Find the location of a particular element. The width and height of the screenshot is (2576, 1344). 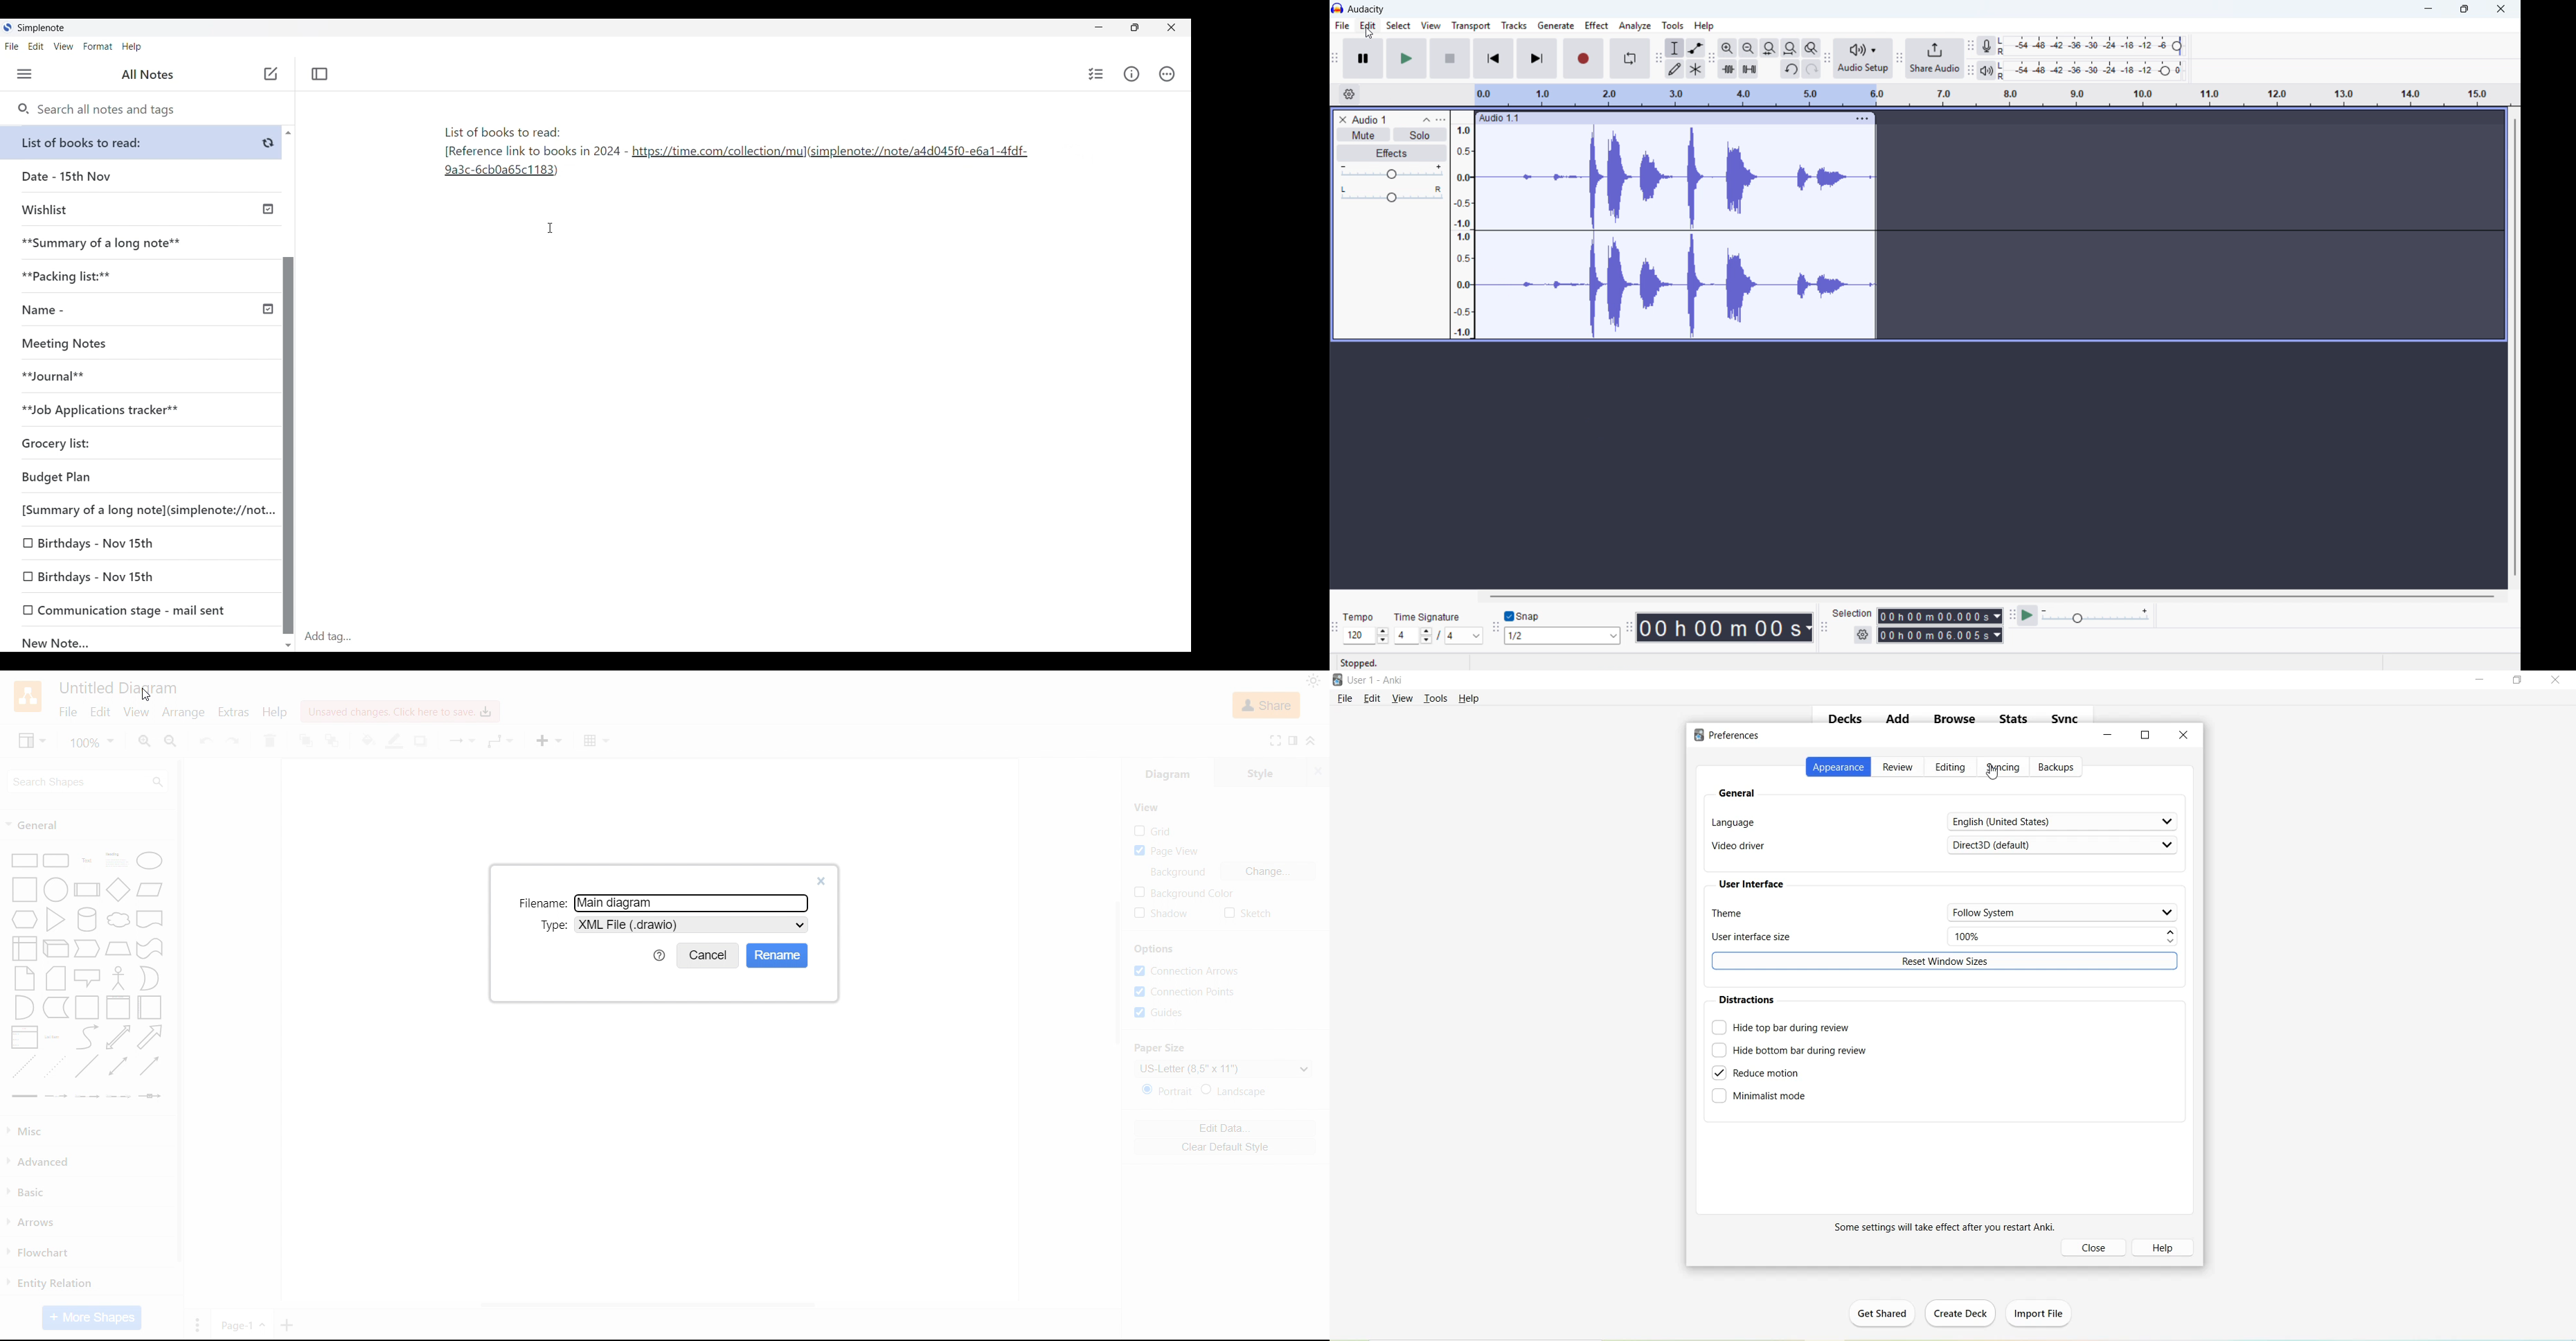

Maximize is located at coordinates (2522, 681).